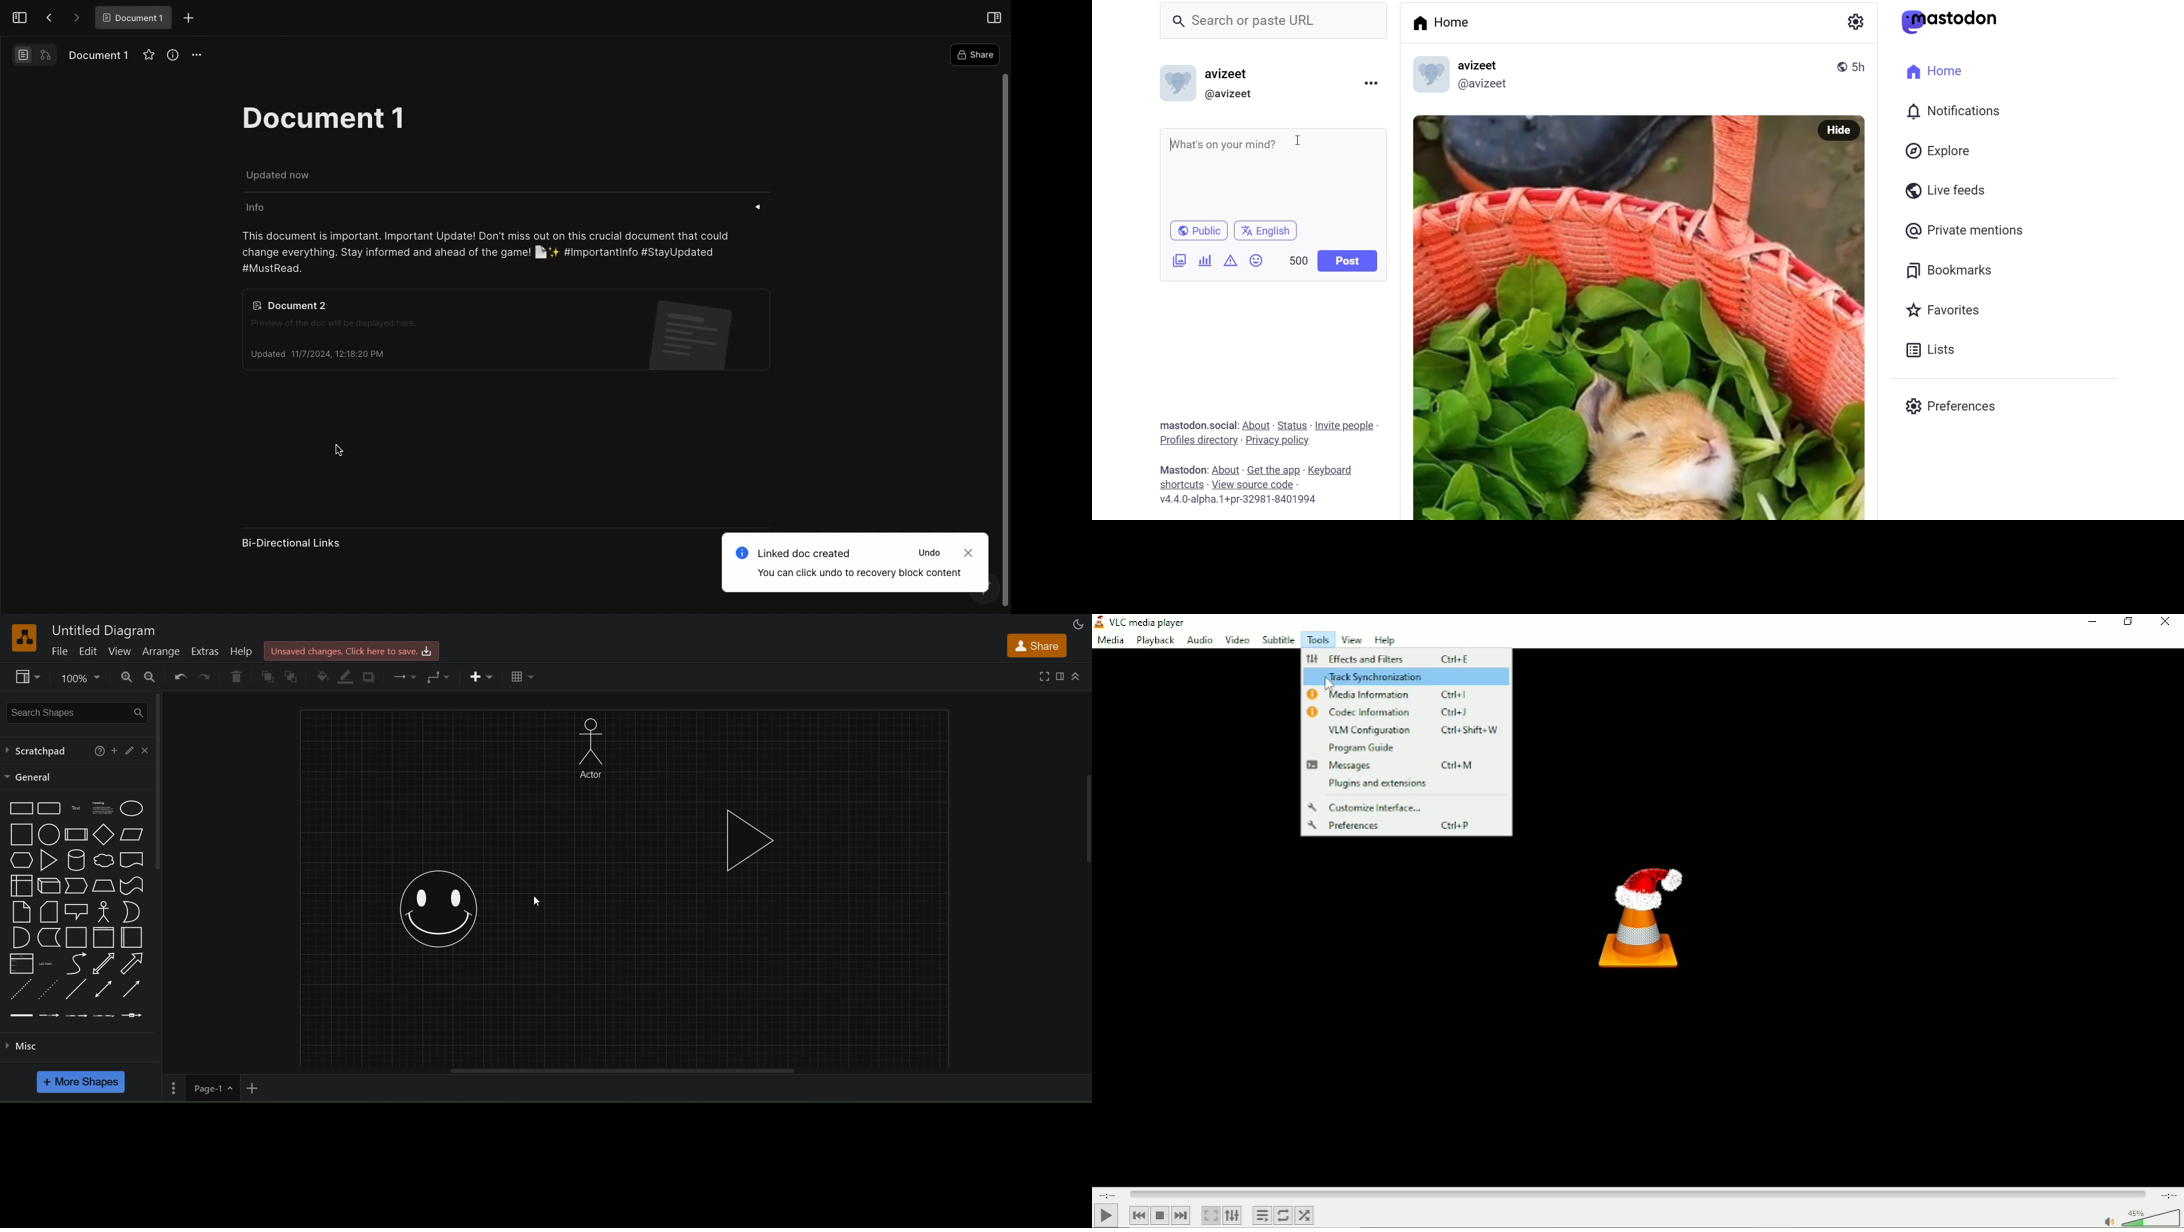 The image size is (2184, 1232). What do you see at coordinates (19, 860) in the screenshot?
I see `hexagon` at bounding box center [19, 860].